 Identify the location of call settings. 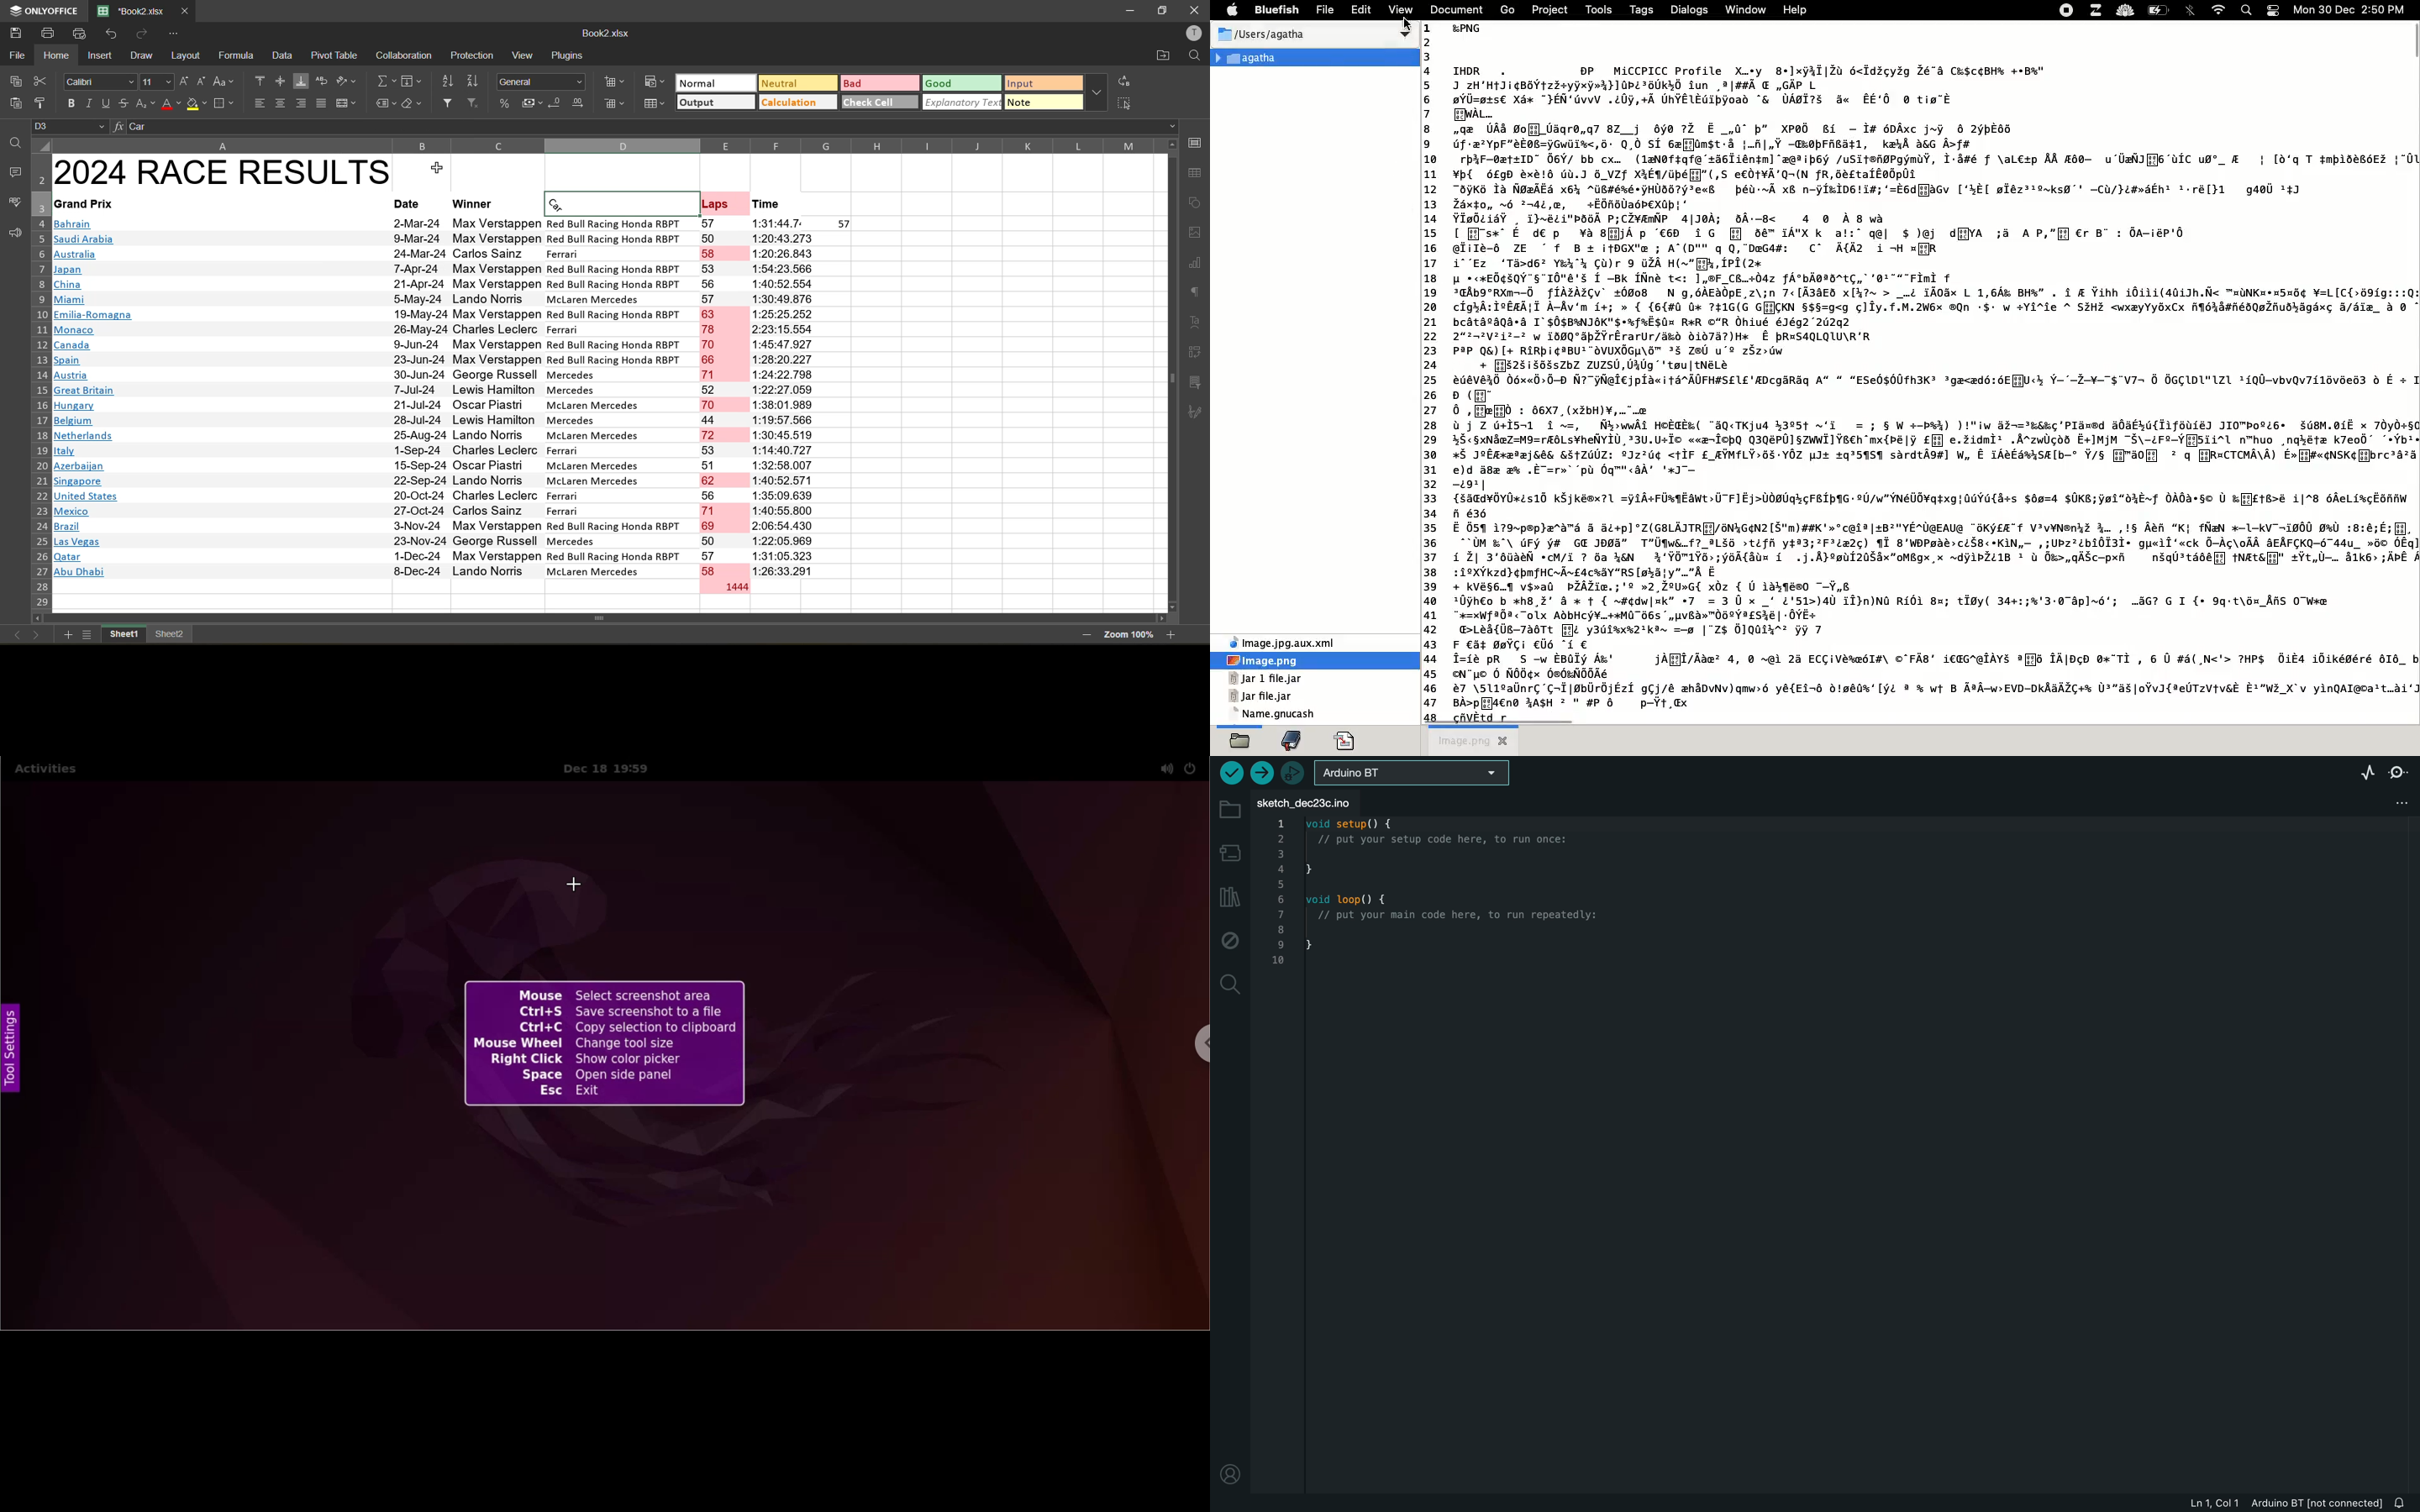
(1197, 143).